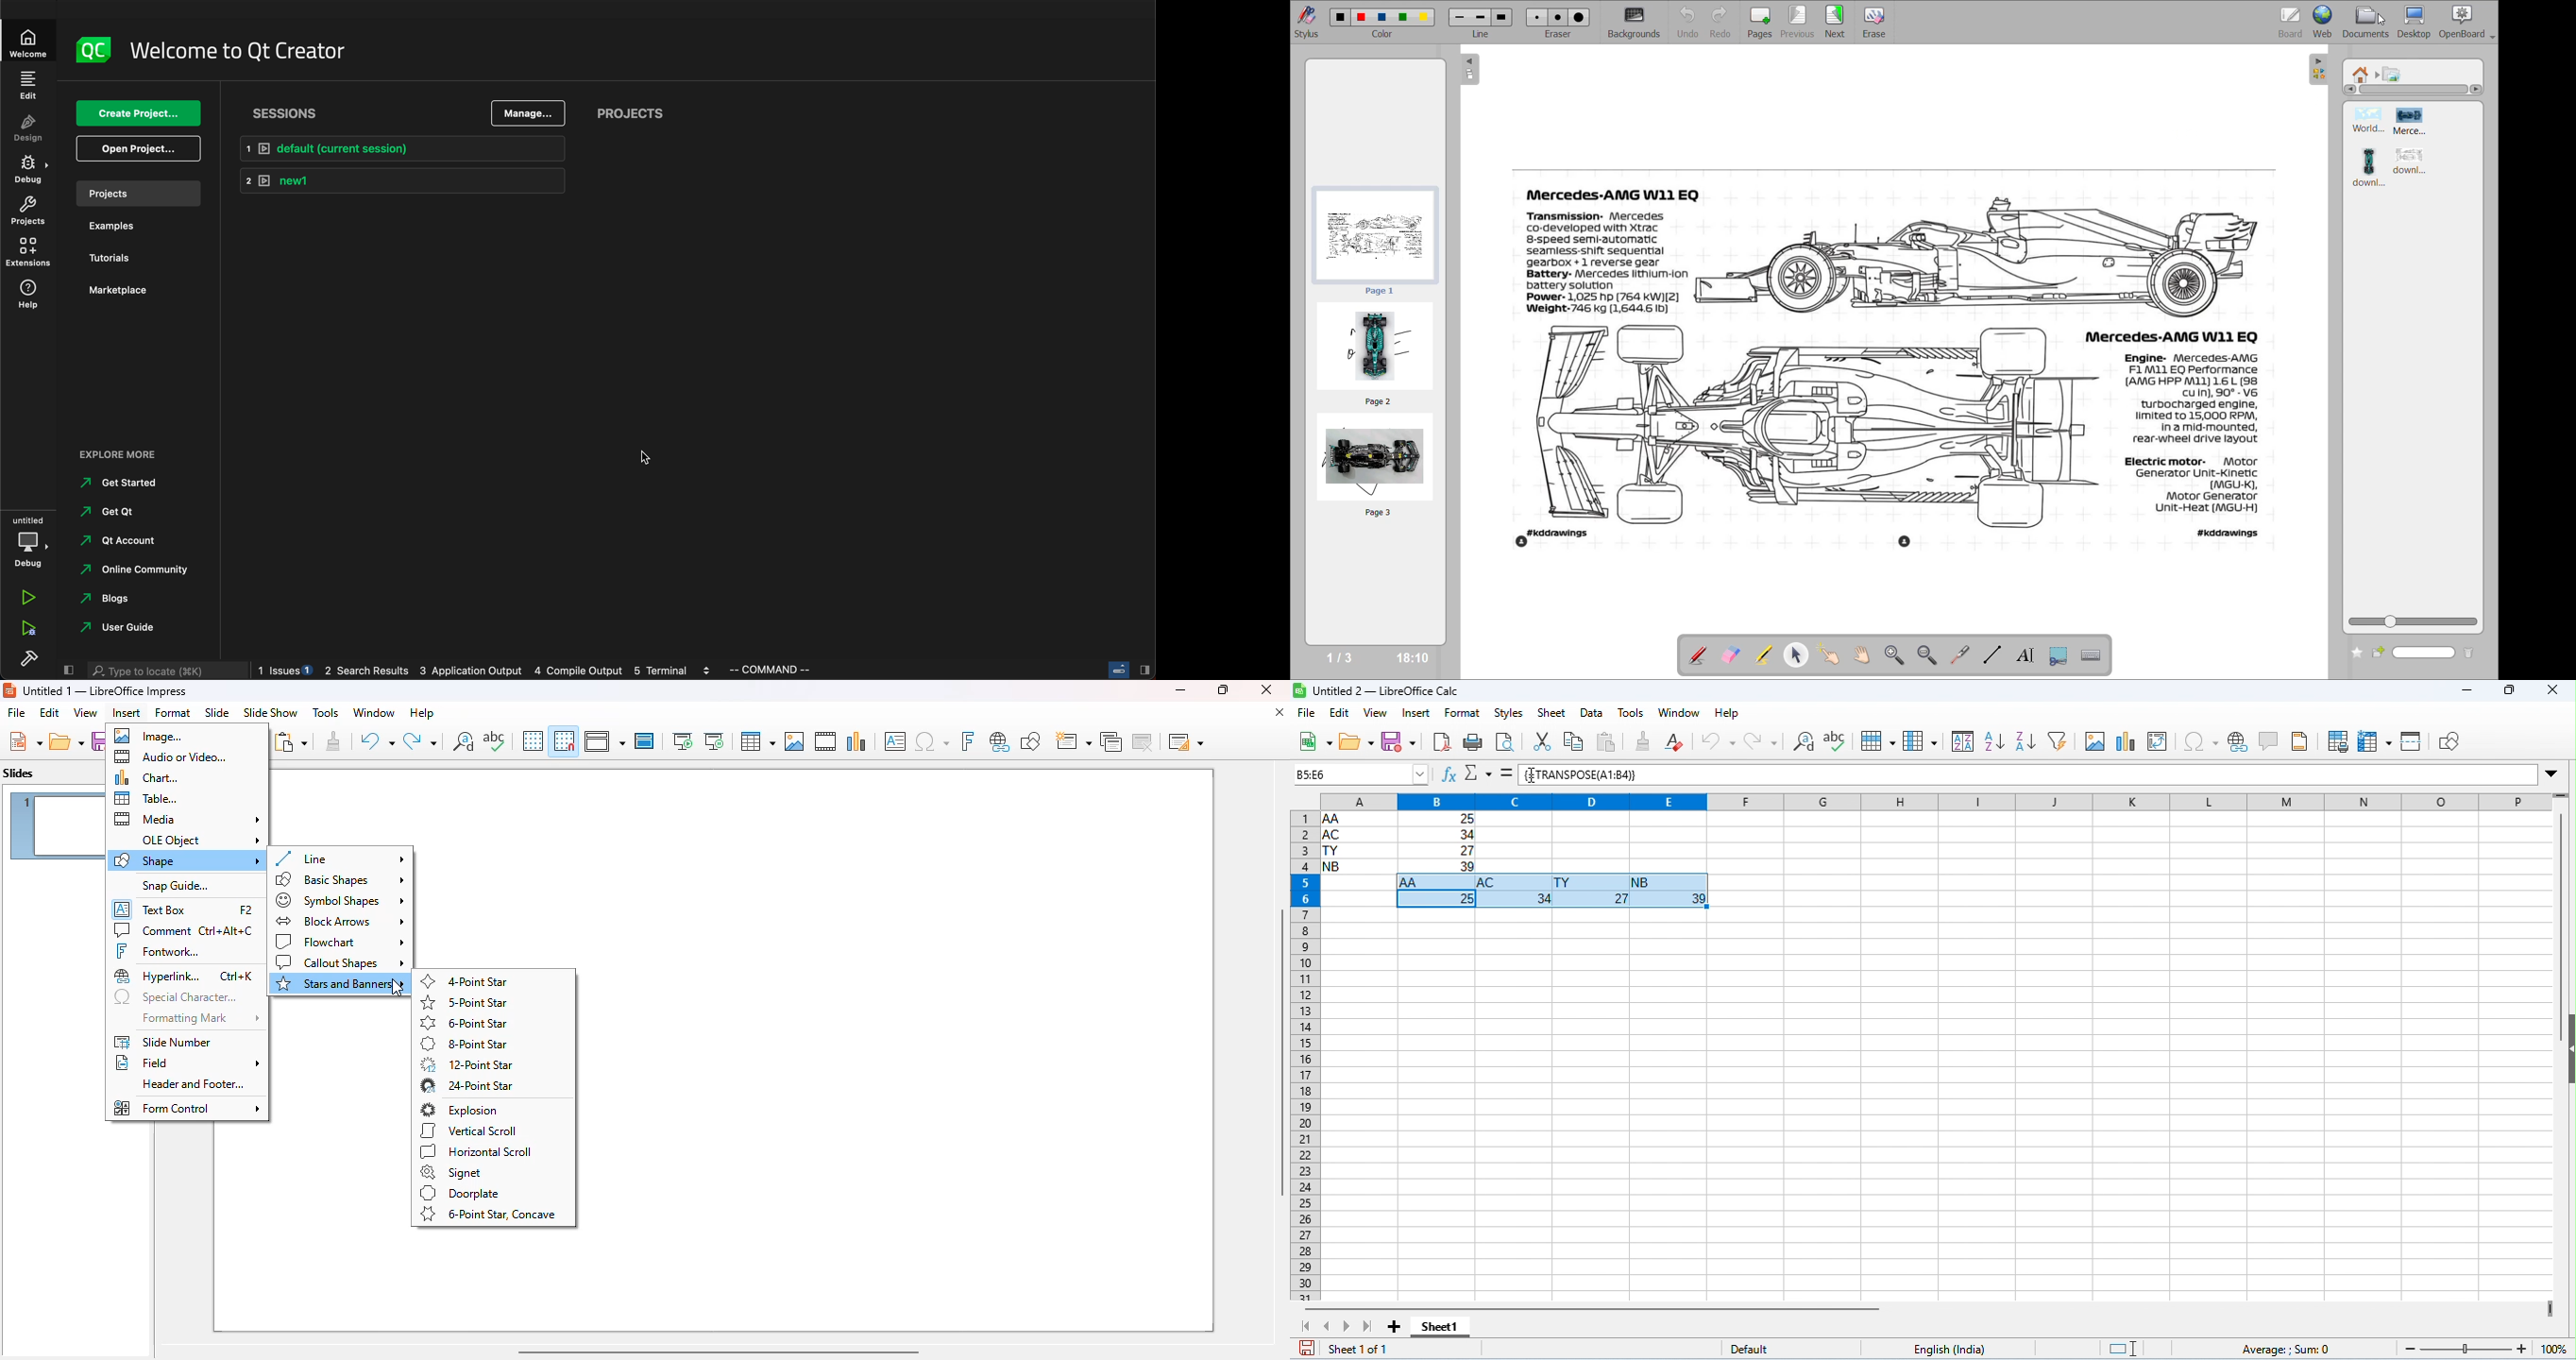 The width and height of the screenshot is (2576, 1372). I want to click on web, so click(2323, 22).